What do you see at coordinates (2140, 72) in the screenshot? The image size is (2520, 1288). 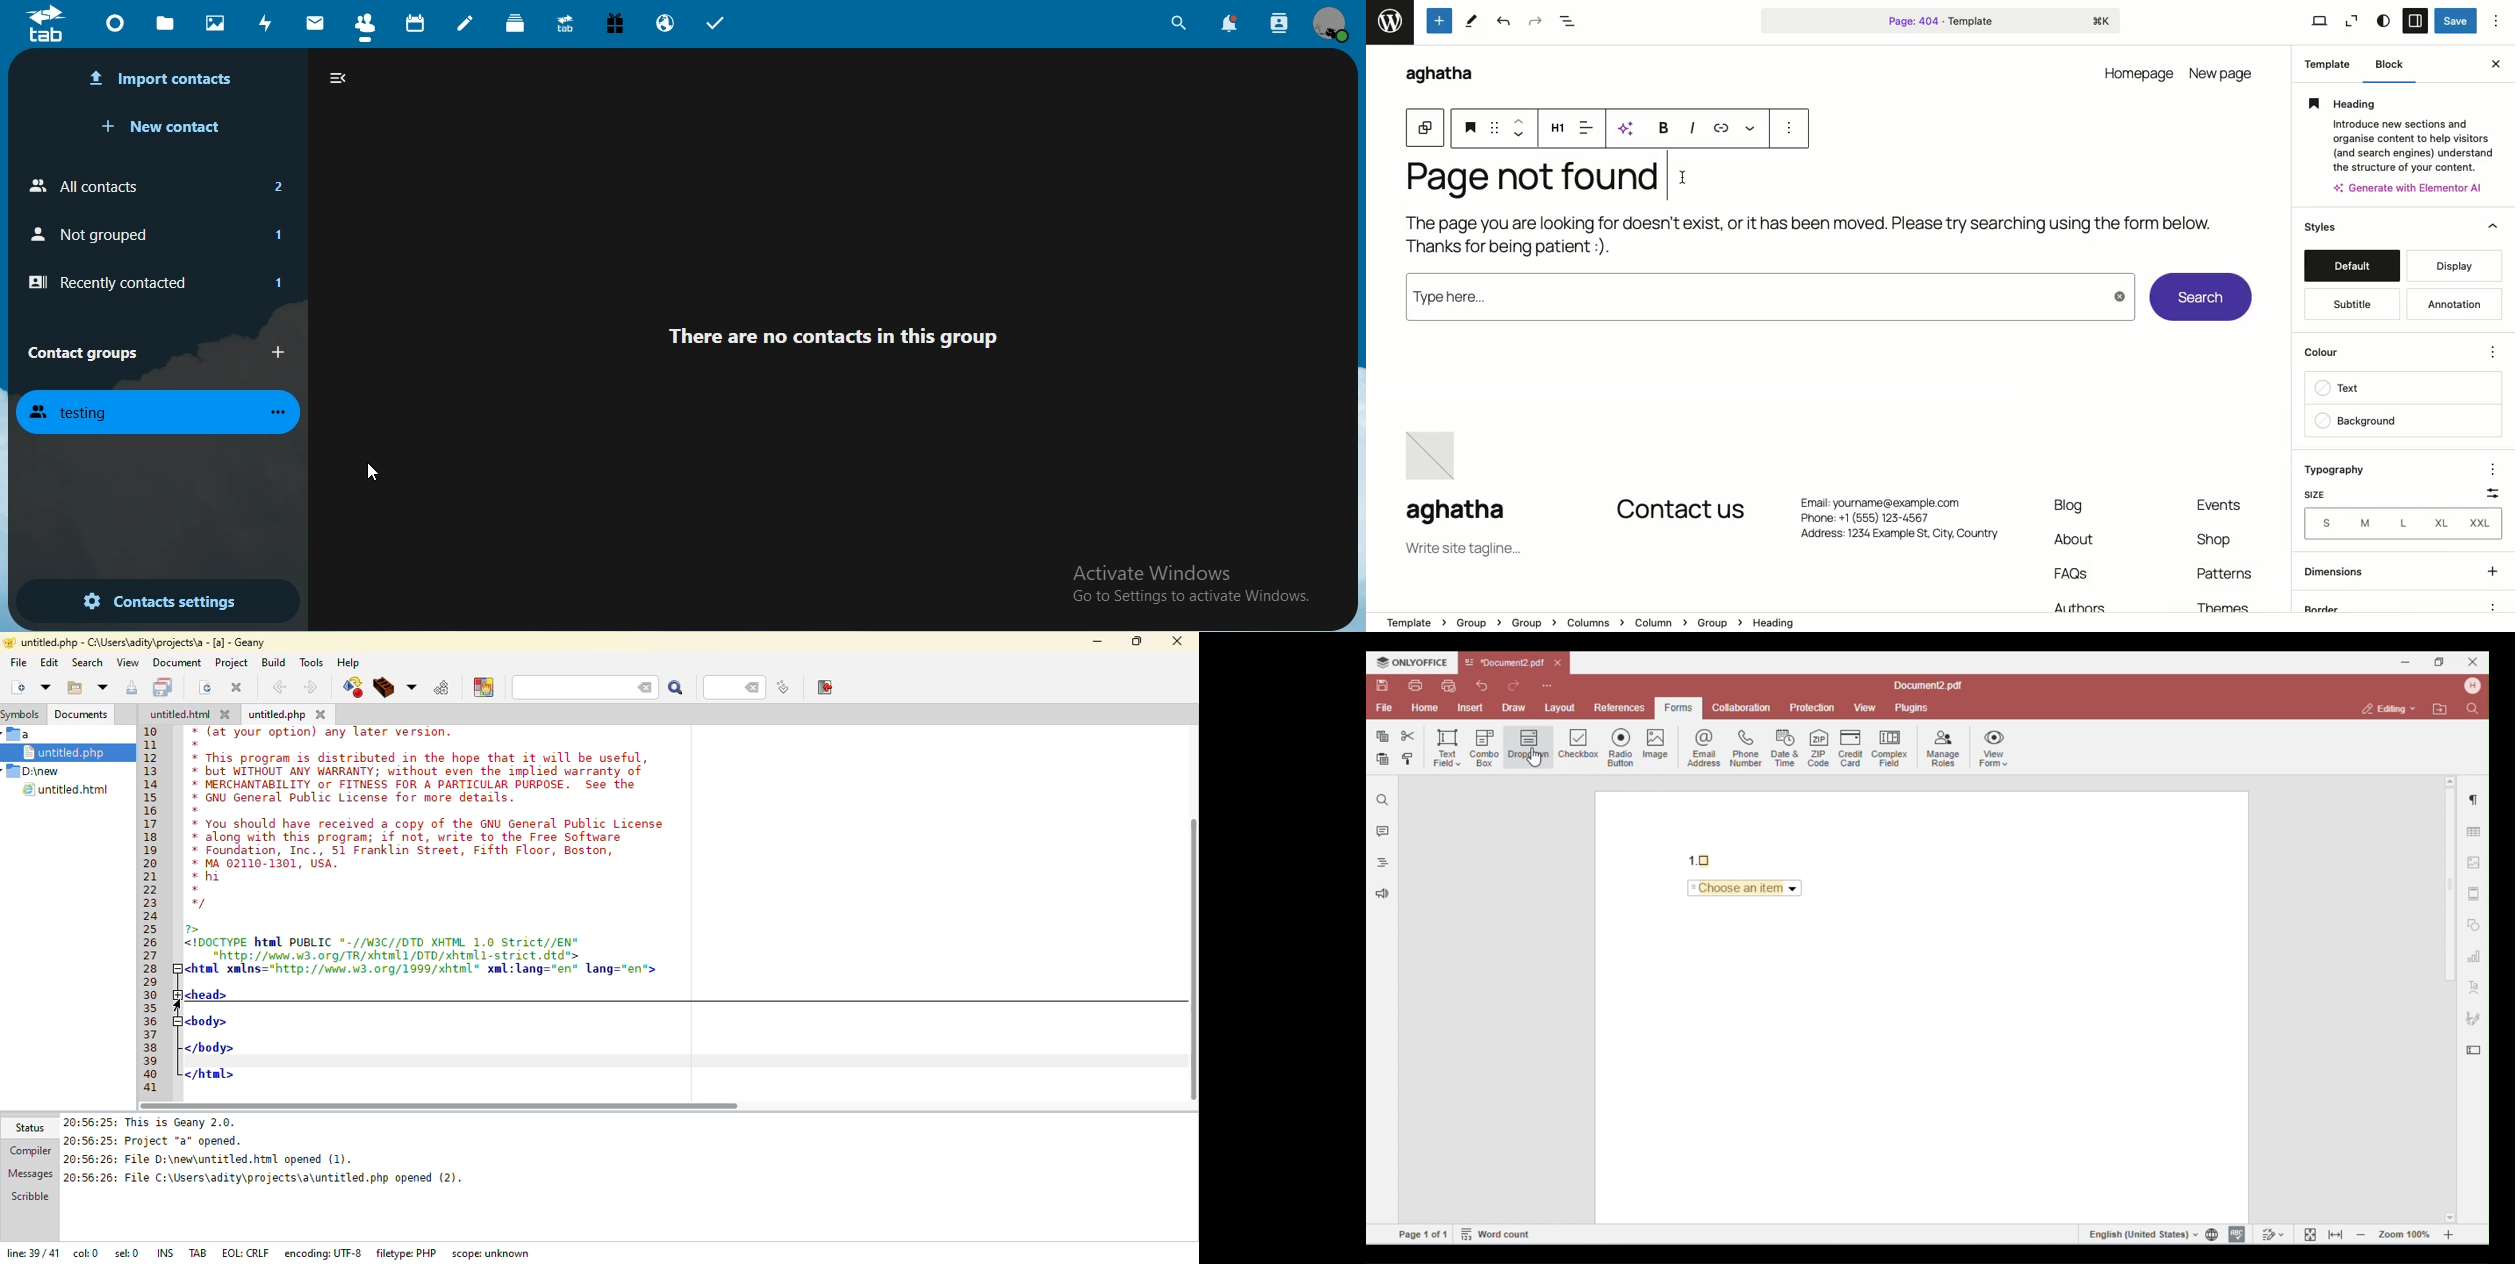 I see `homepage` at bounding box center [2140, 72].